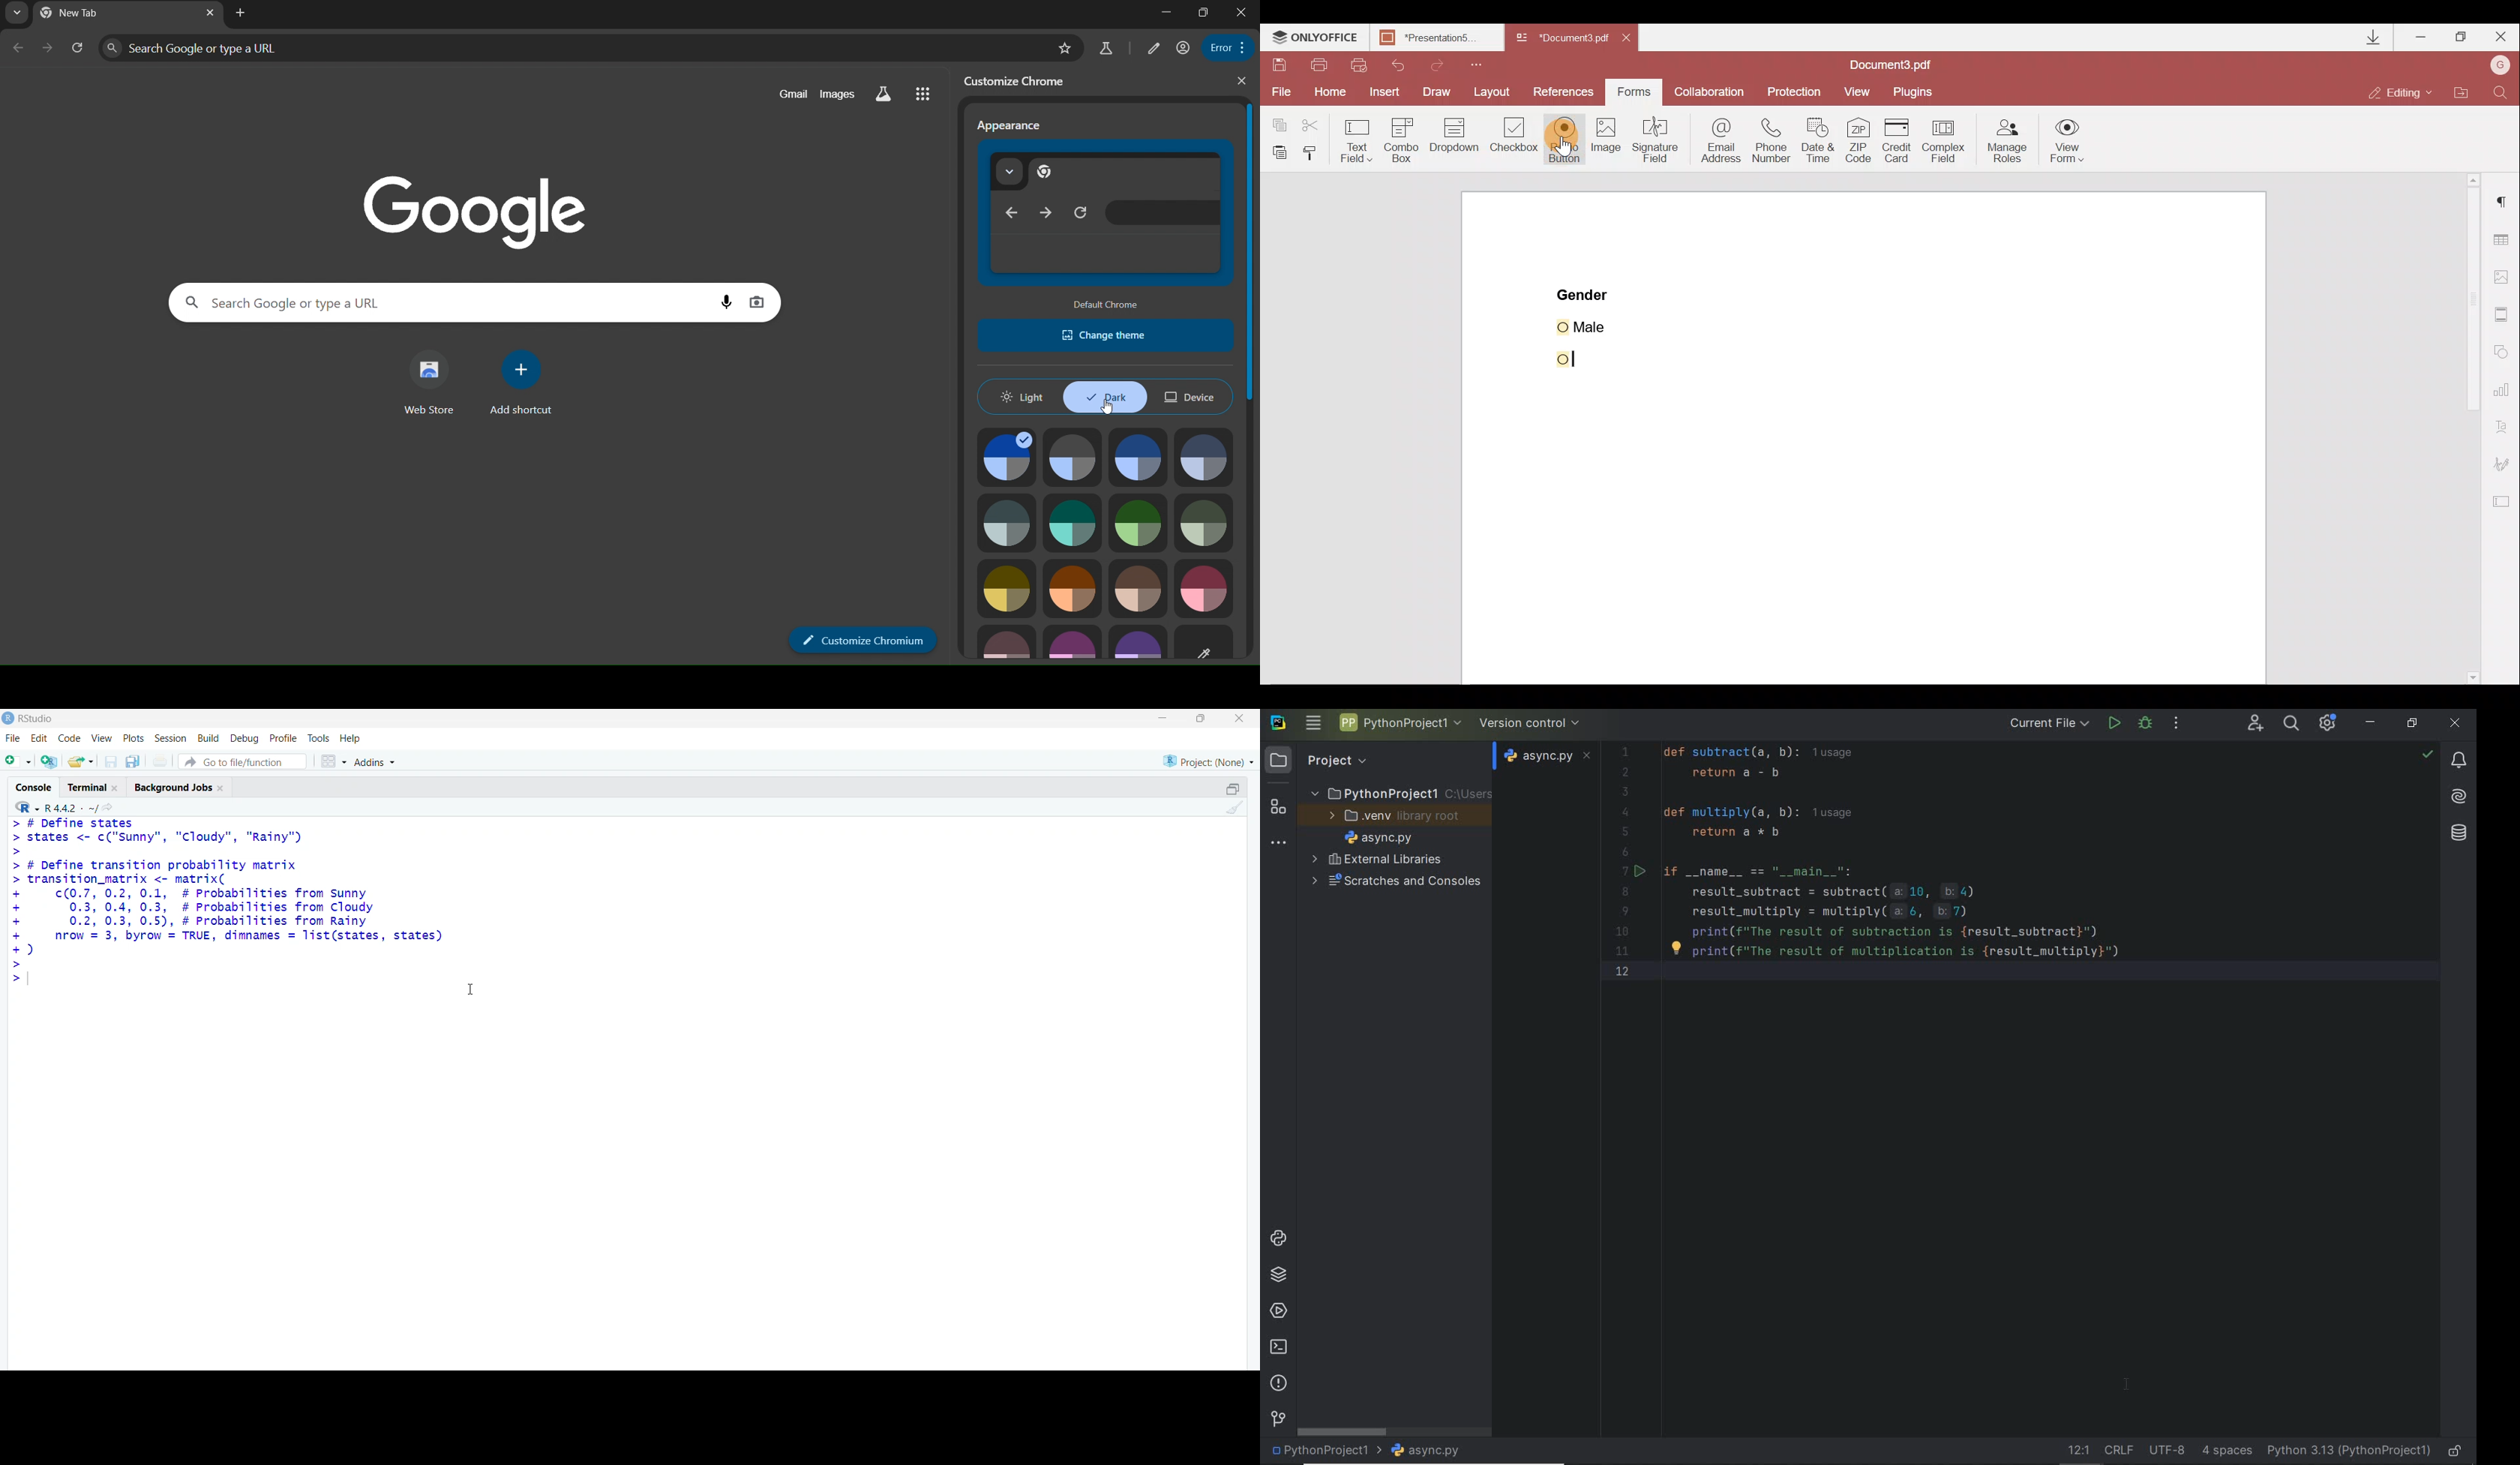  I want to click on Document name, so click(1435, 37).